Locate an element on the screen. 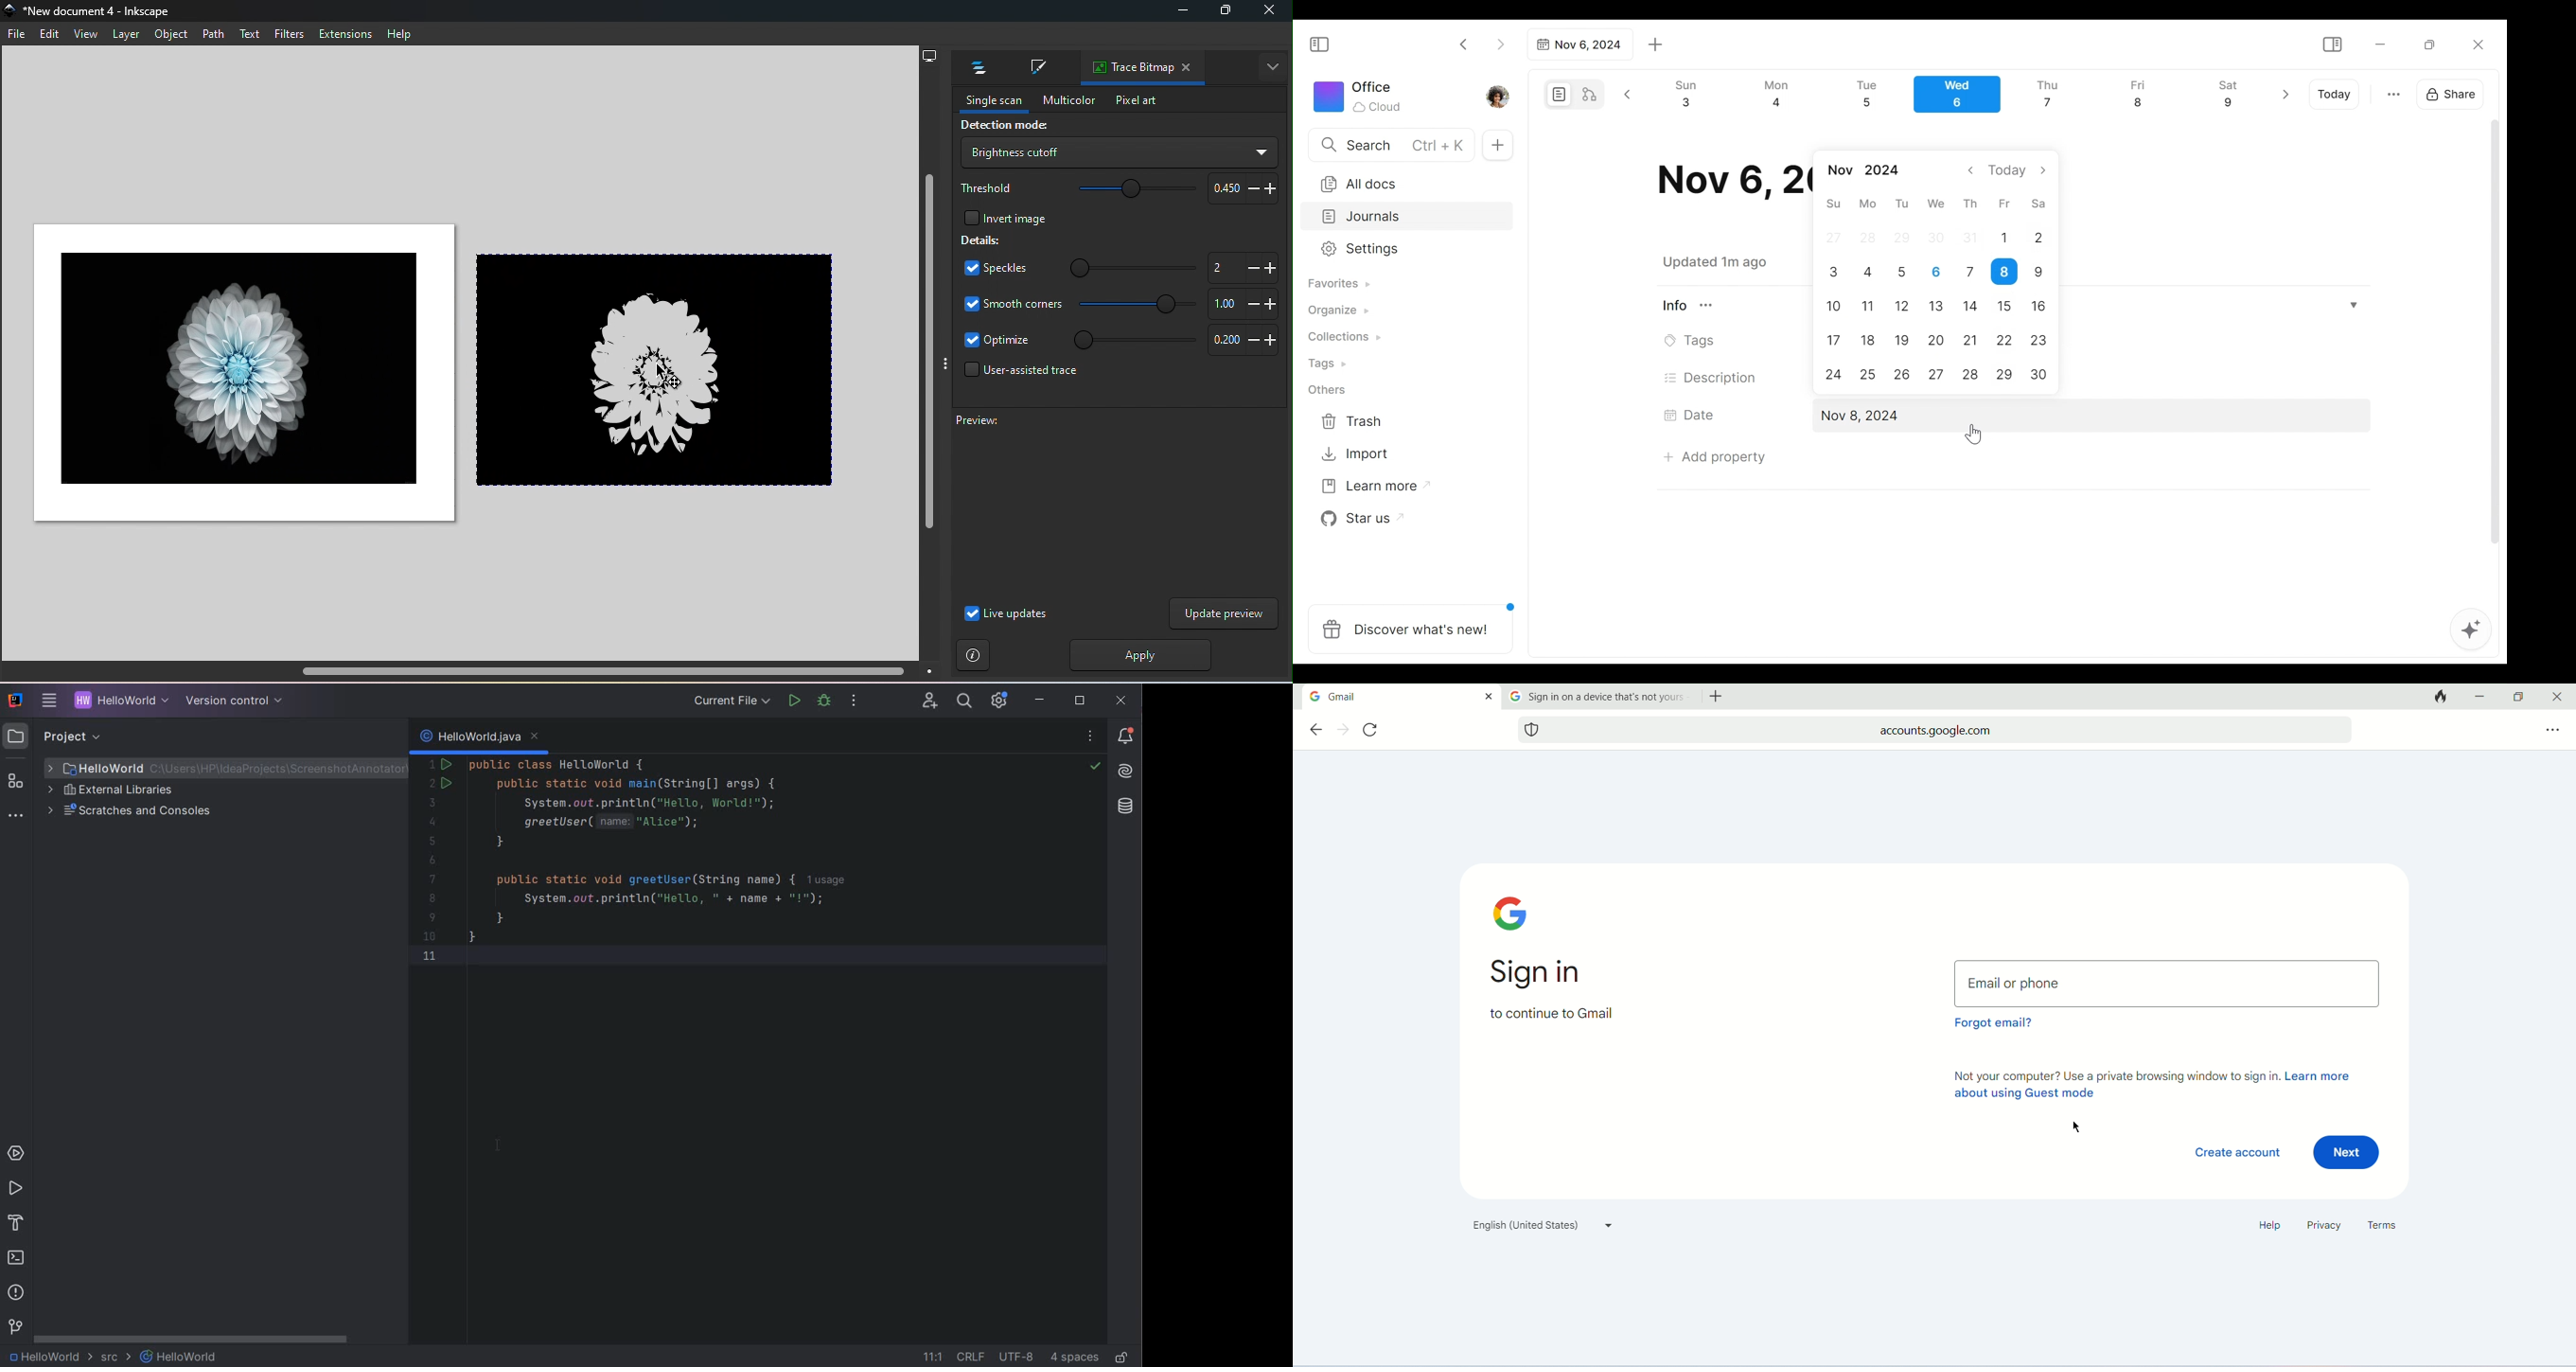  add tab is located at coordinates (1721, 698).